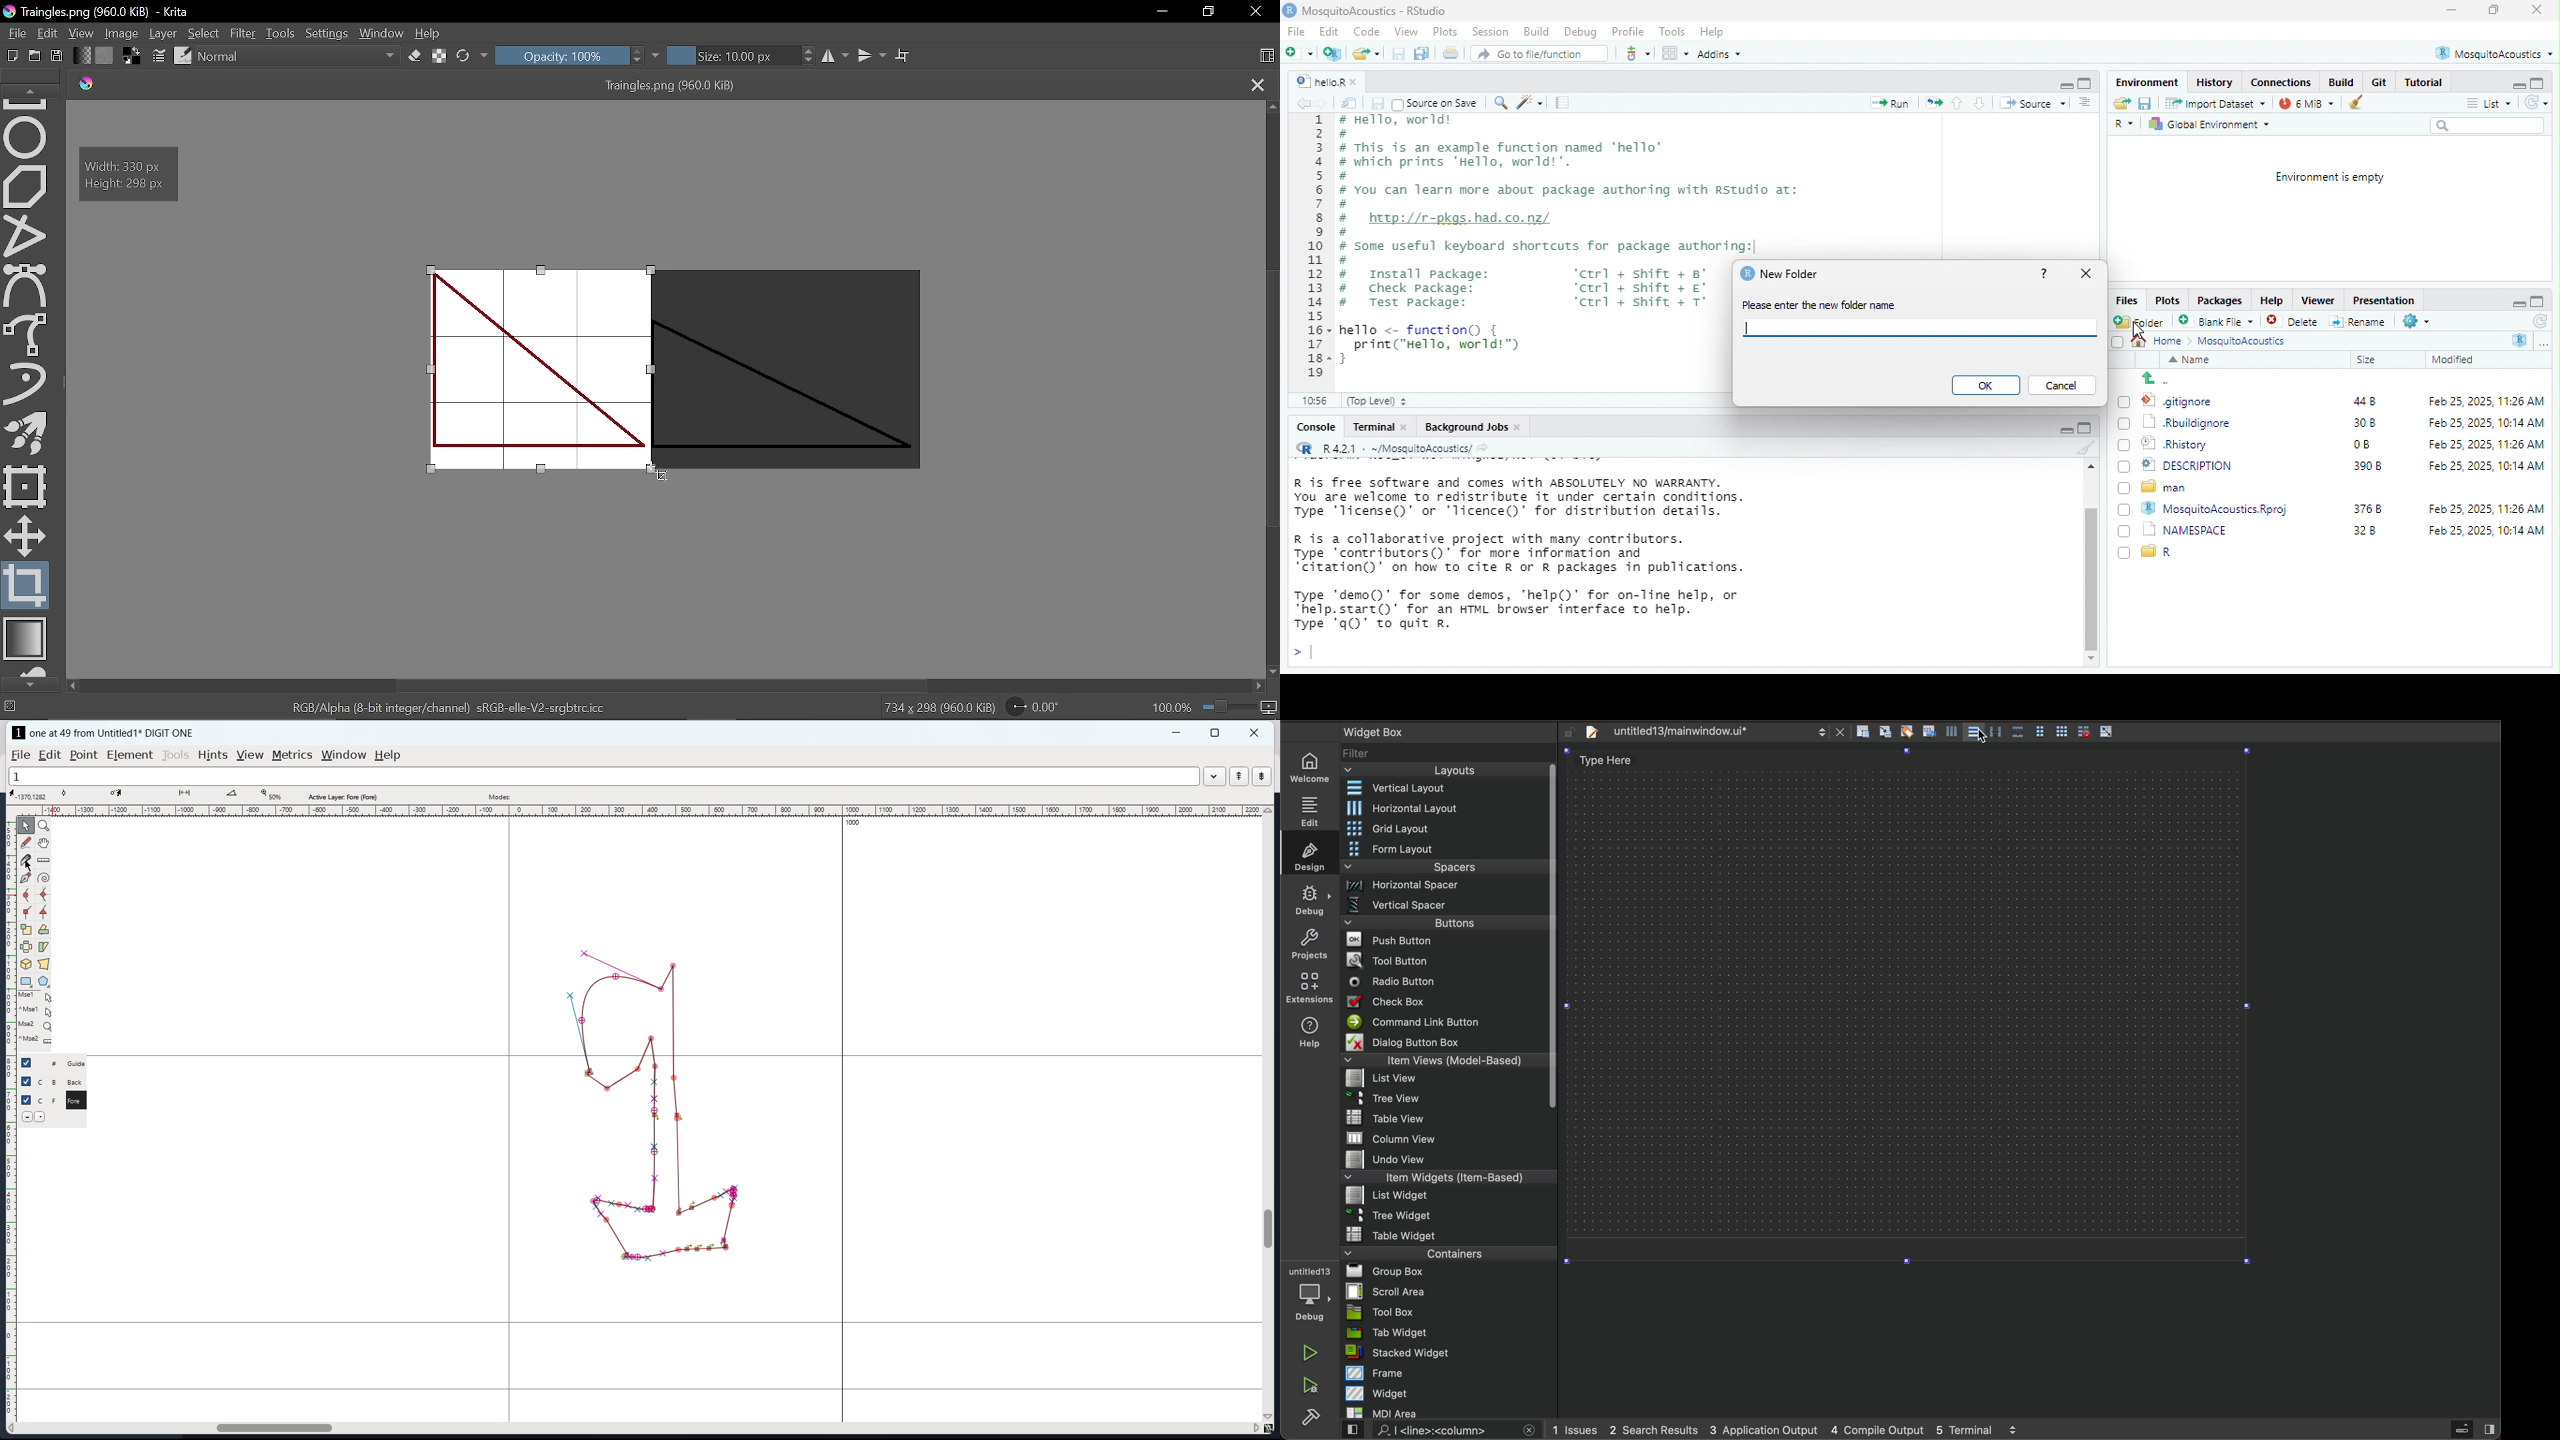 This screenshot has width=2576, height=1456. I want to click on point, so click(85, 755).